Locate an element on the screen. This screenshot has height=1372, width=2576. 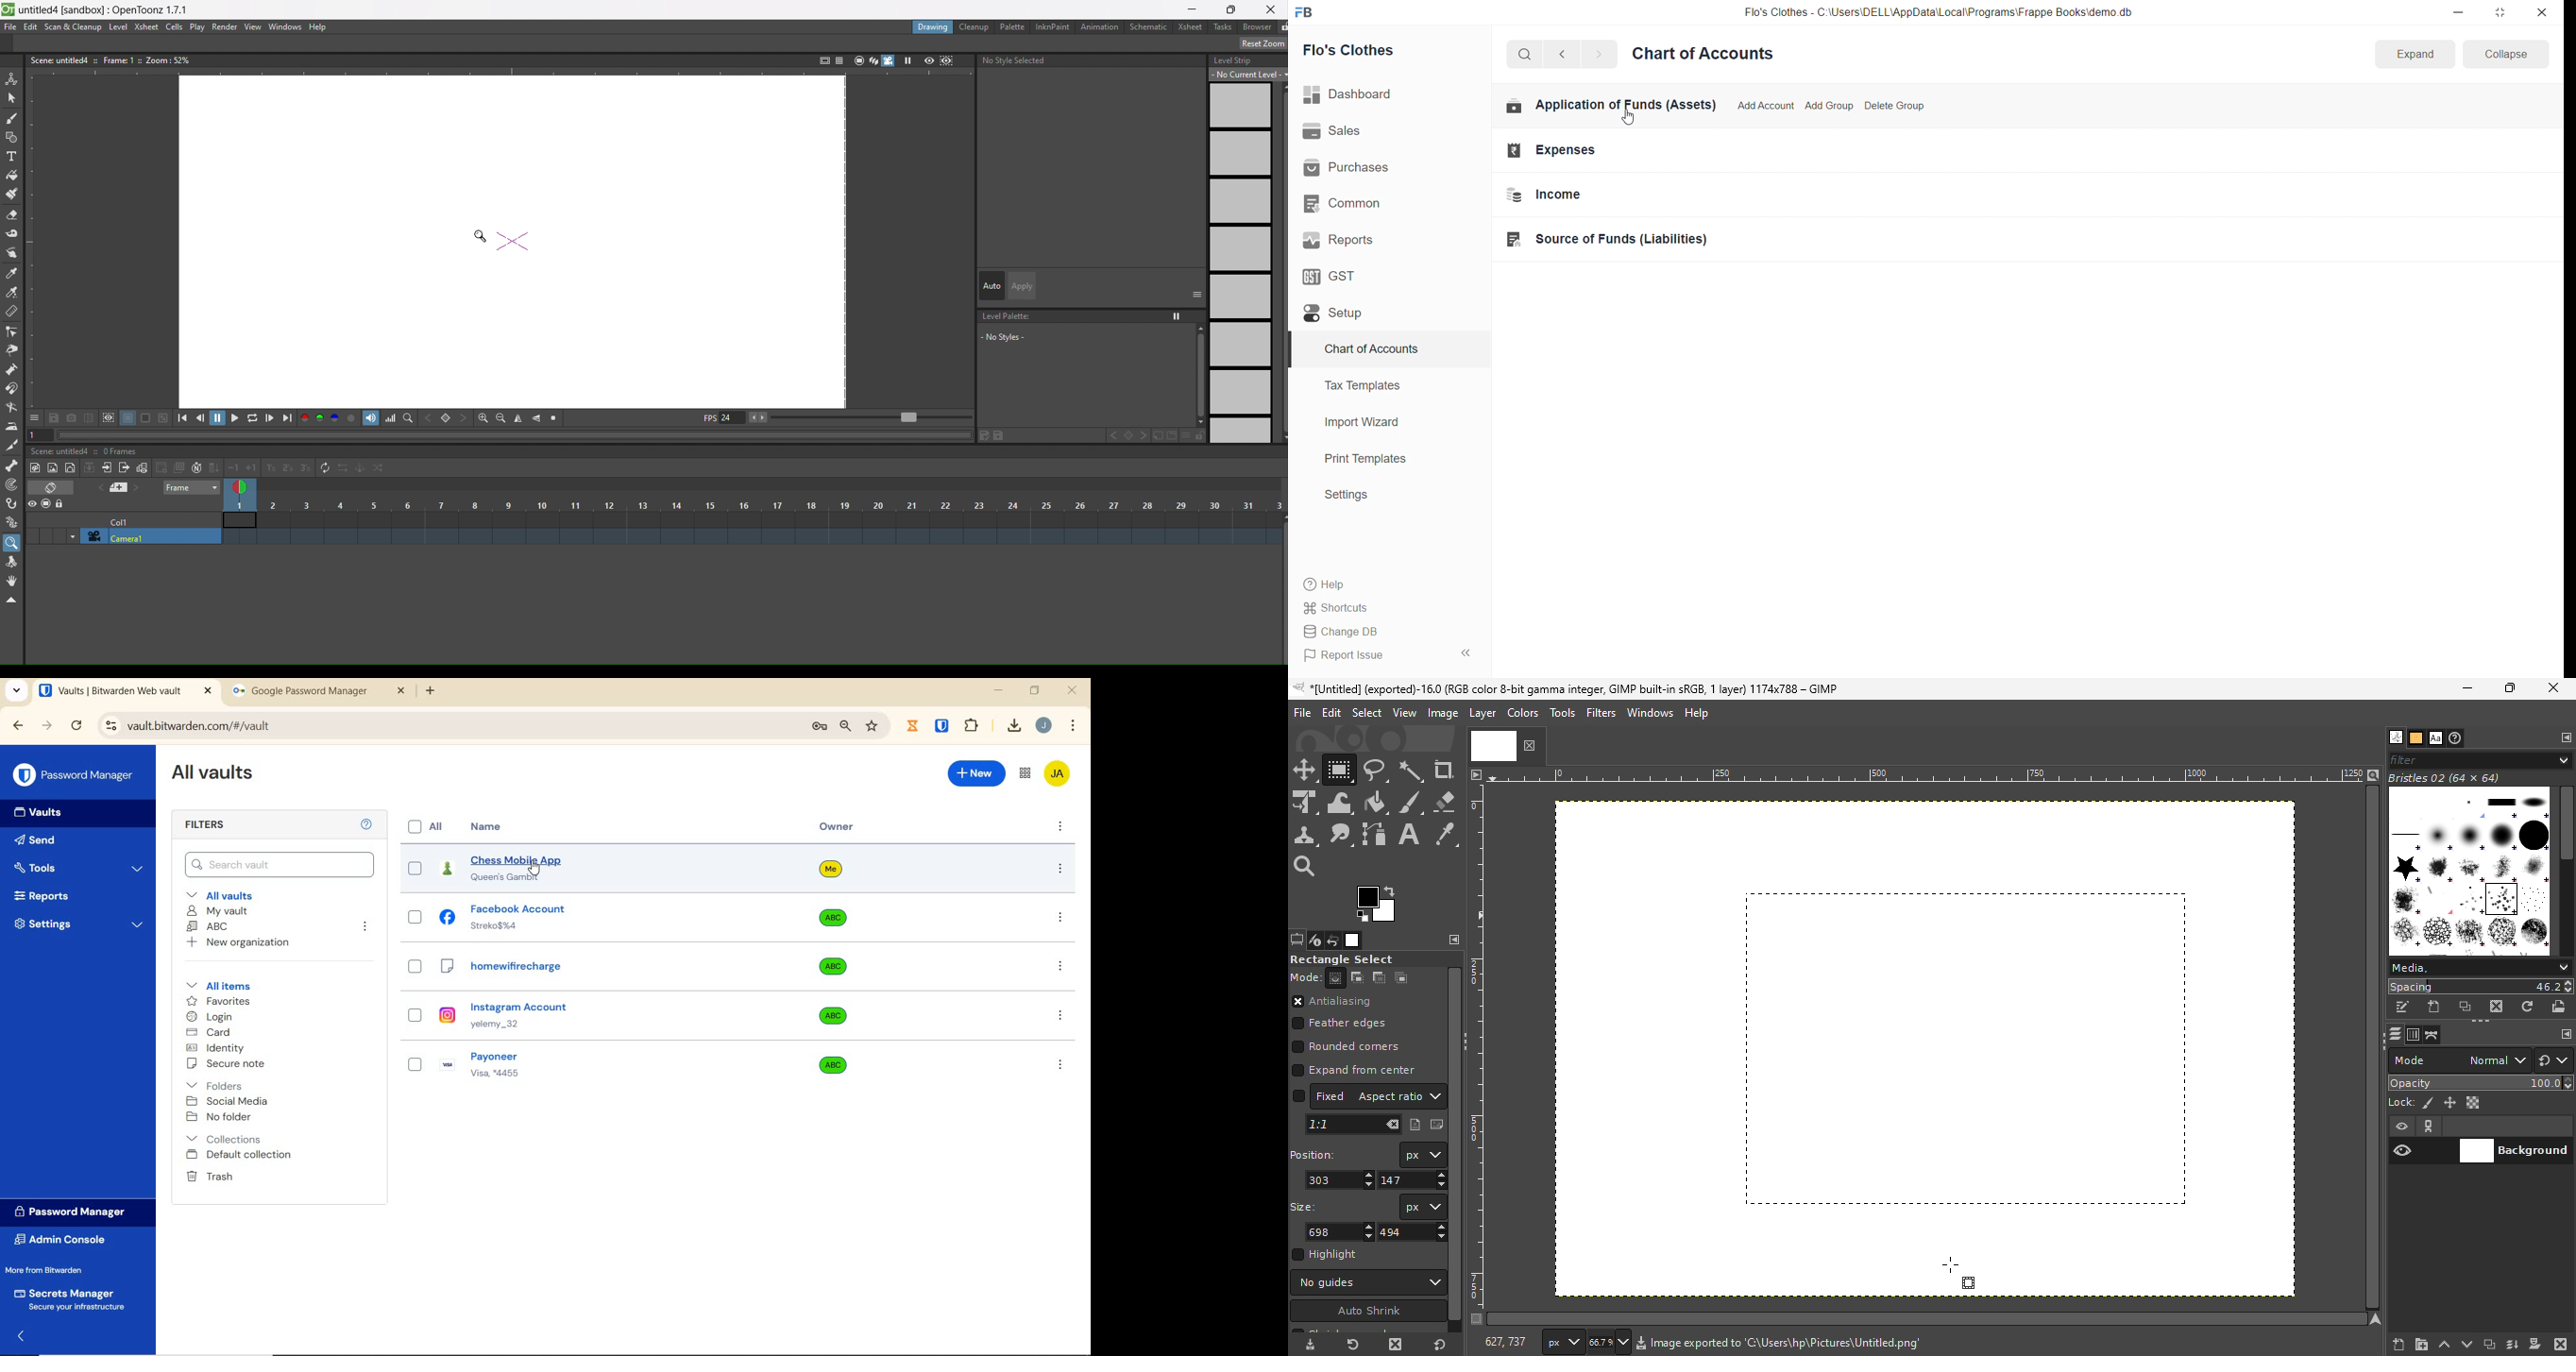
GST is located at coordinates (1380, 275).